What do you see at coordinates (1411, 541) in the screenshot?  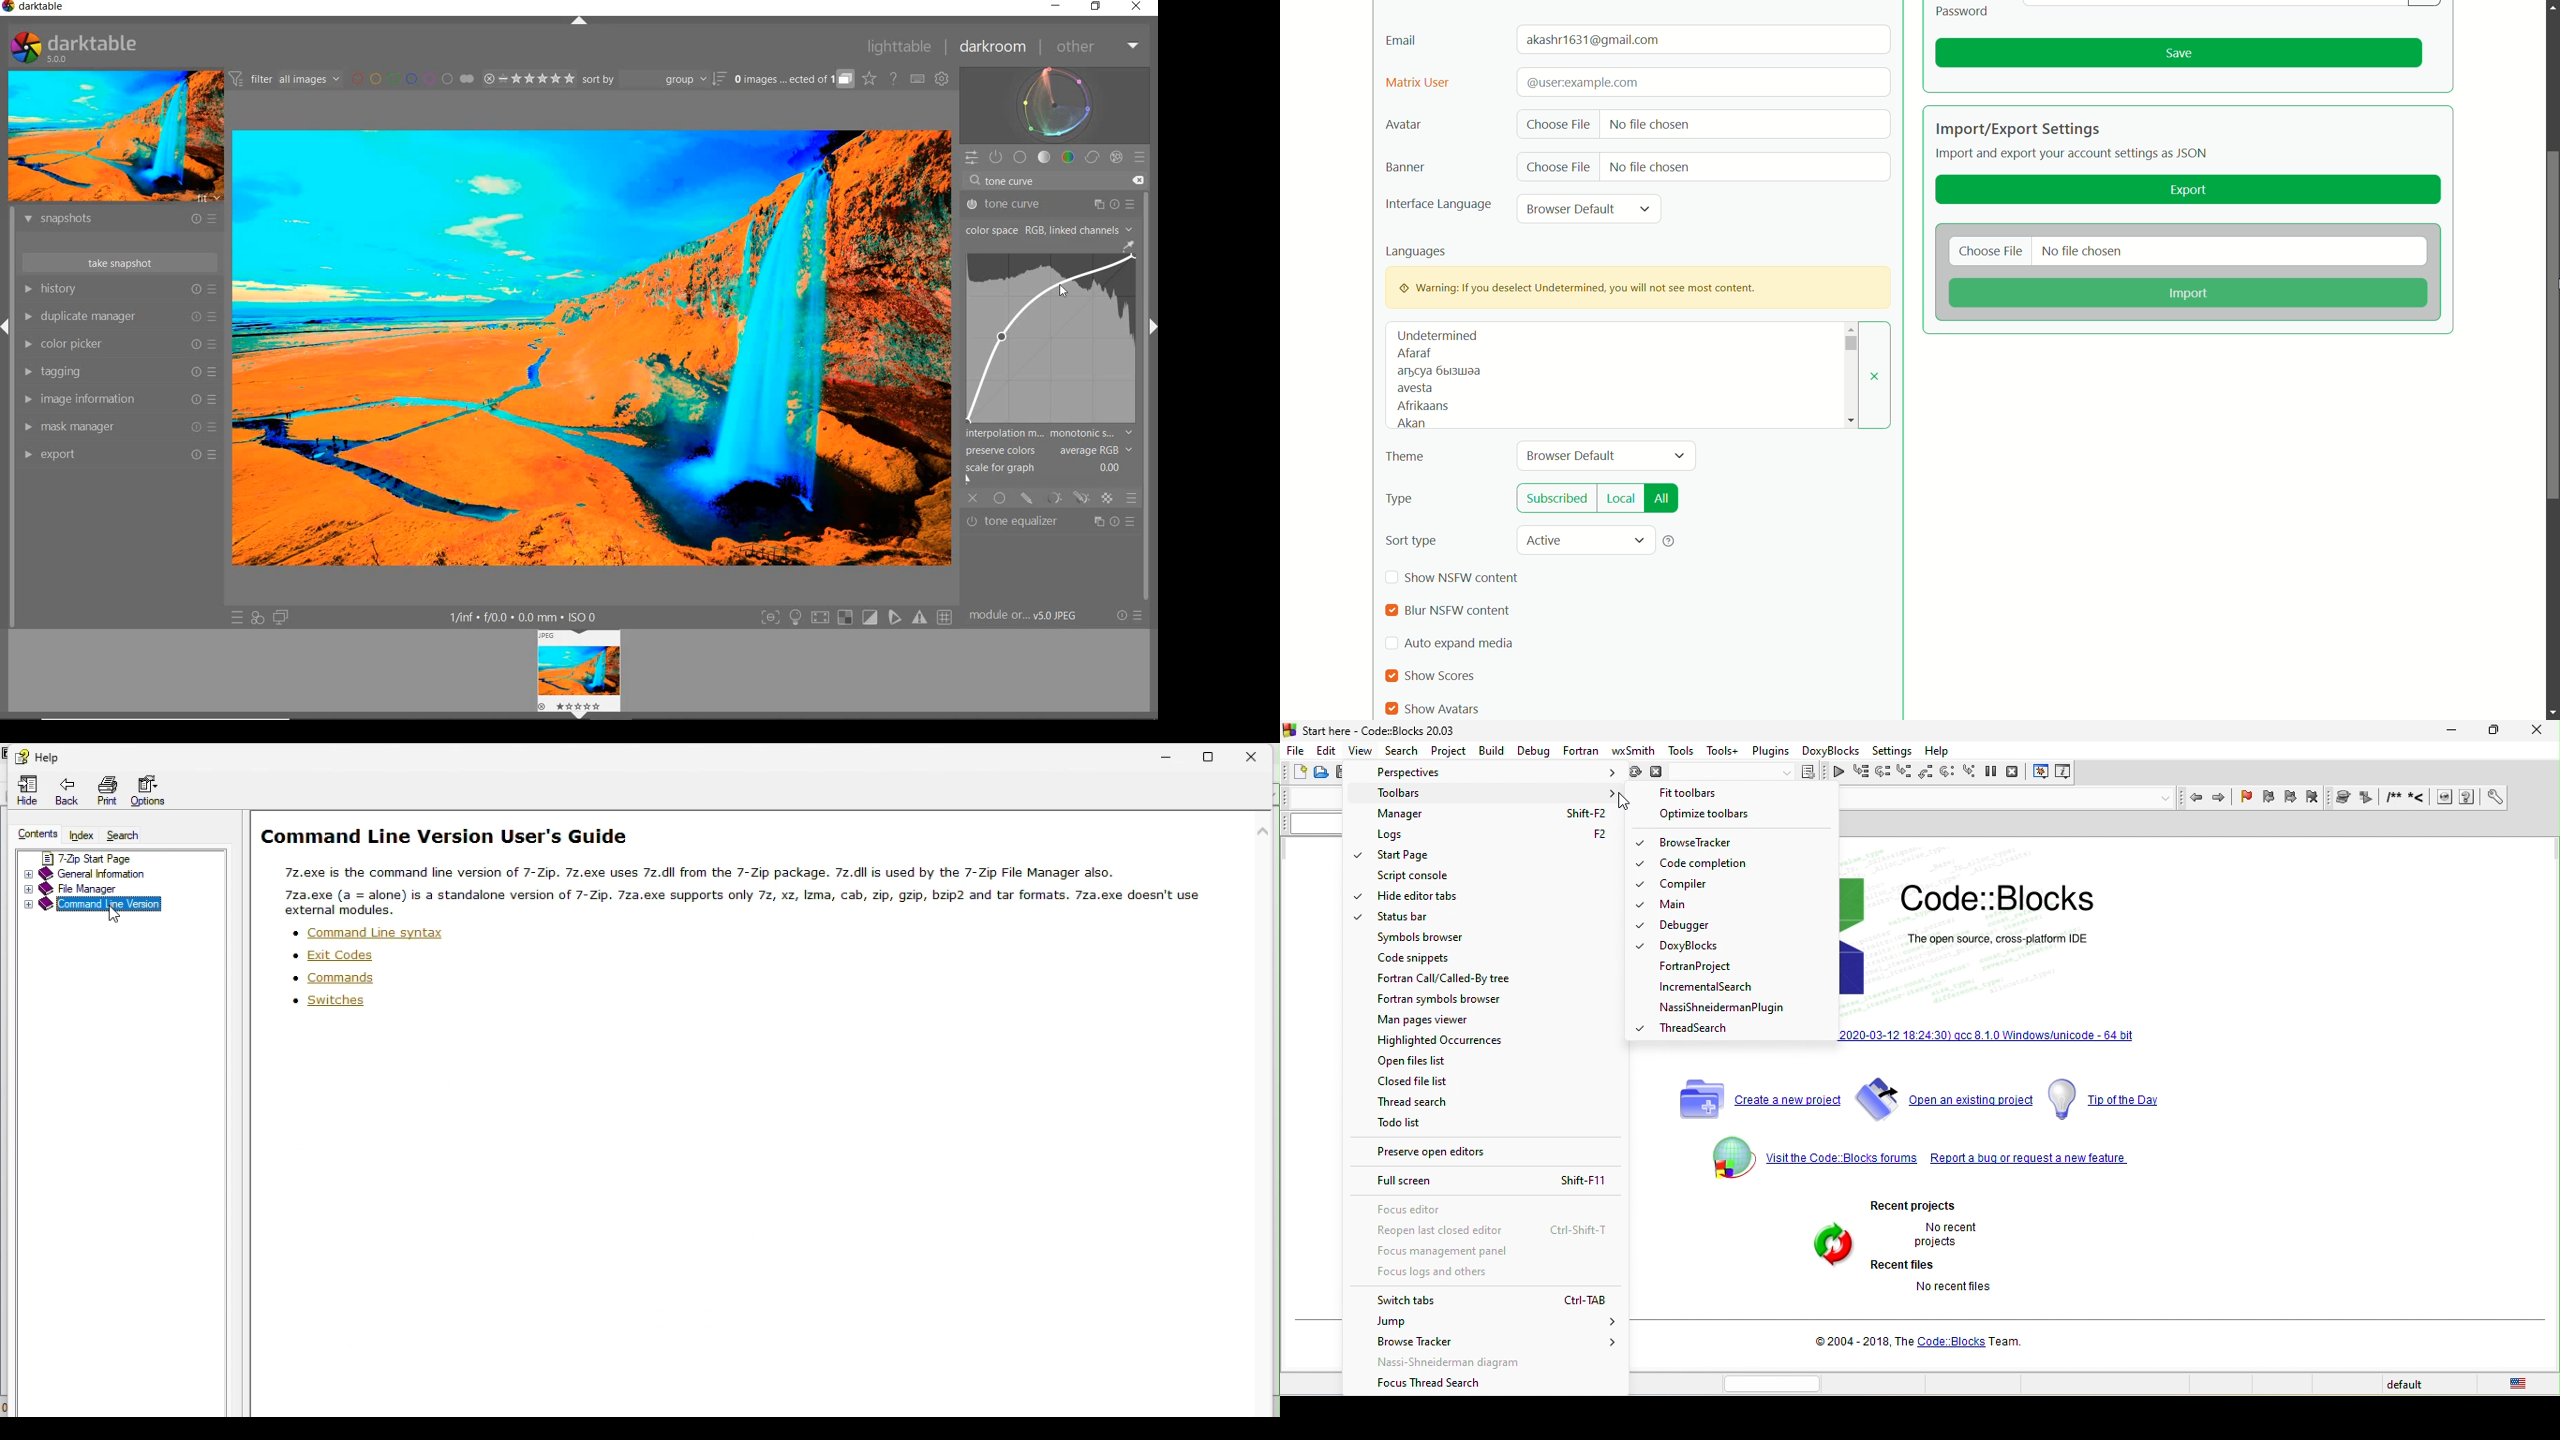 I see `sort type` at bounding box center [1411, 541].